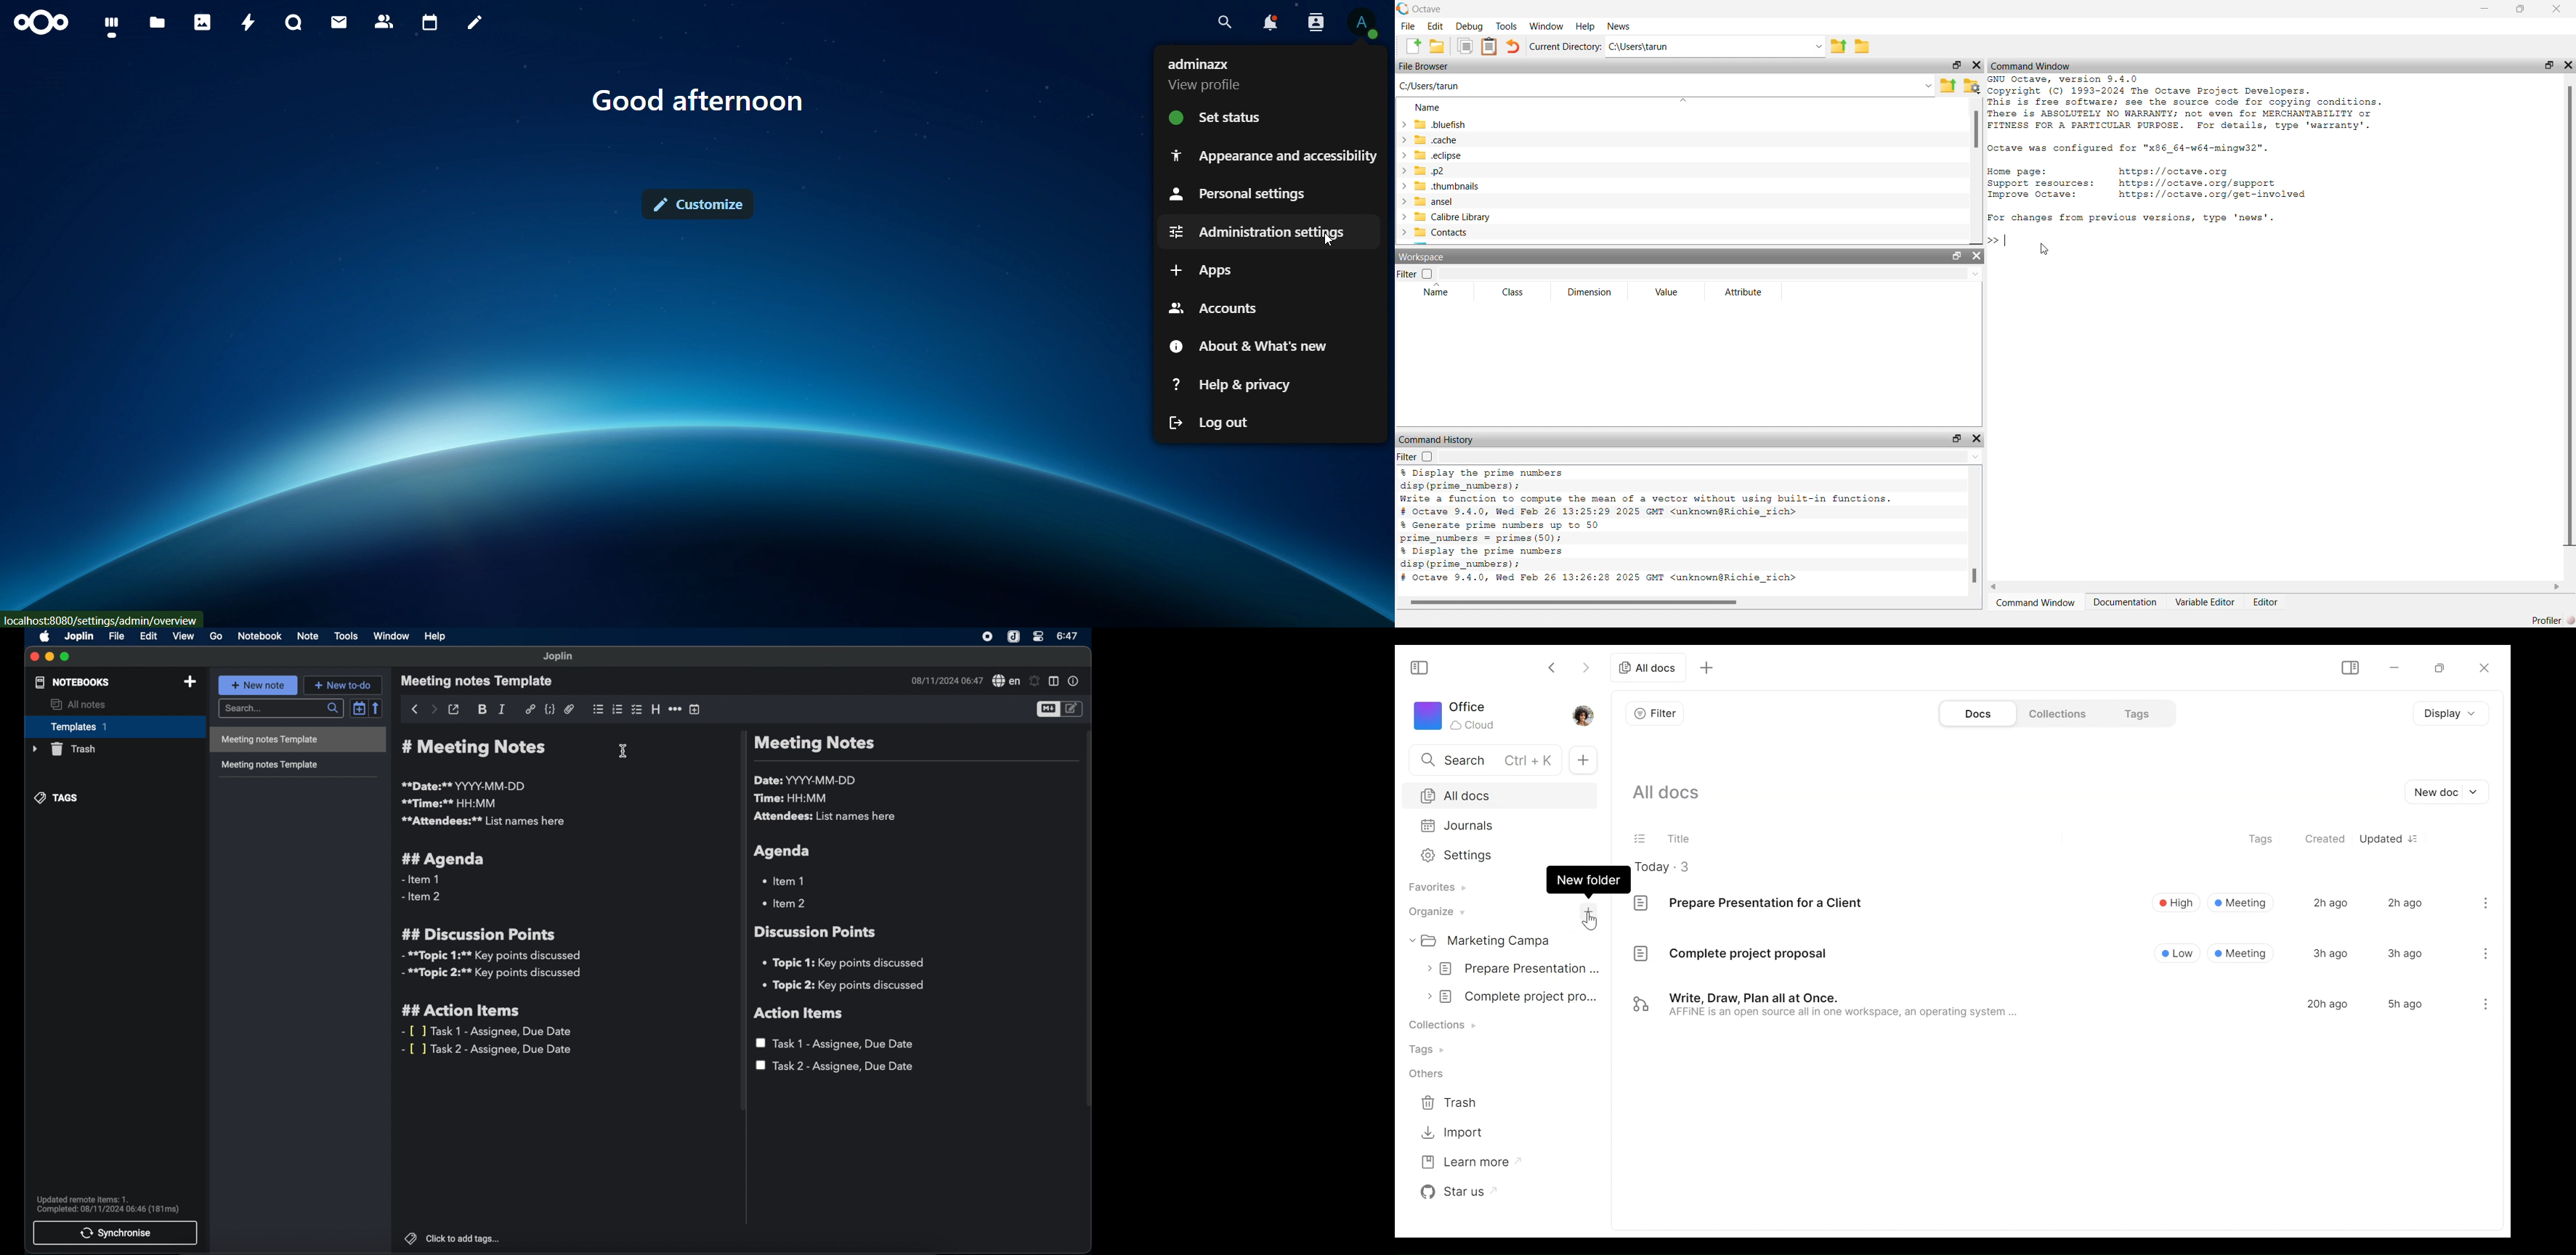 The image size is (2576, 1260). I want to click on bulleted list, so click(597, 708).